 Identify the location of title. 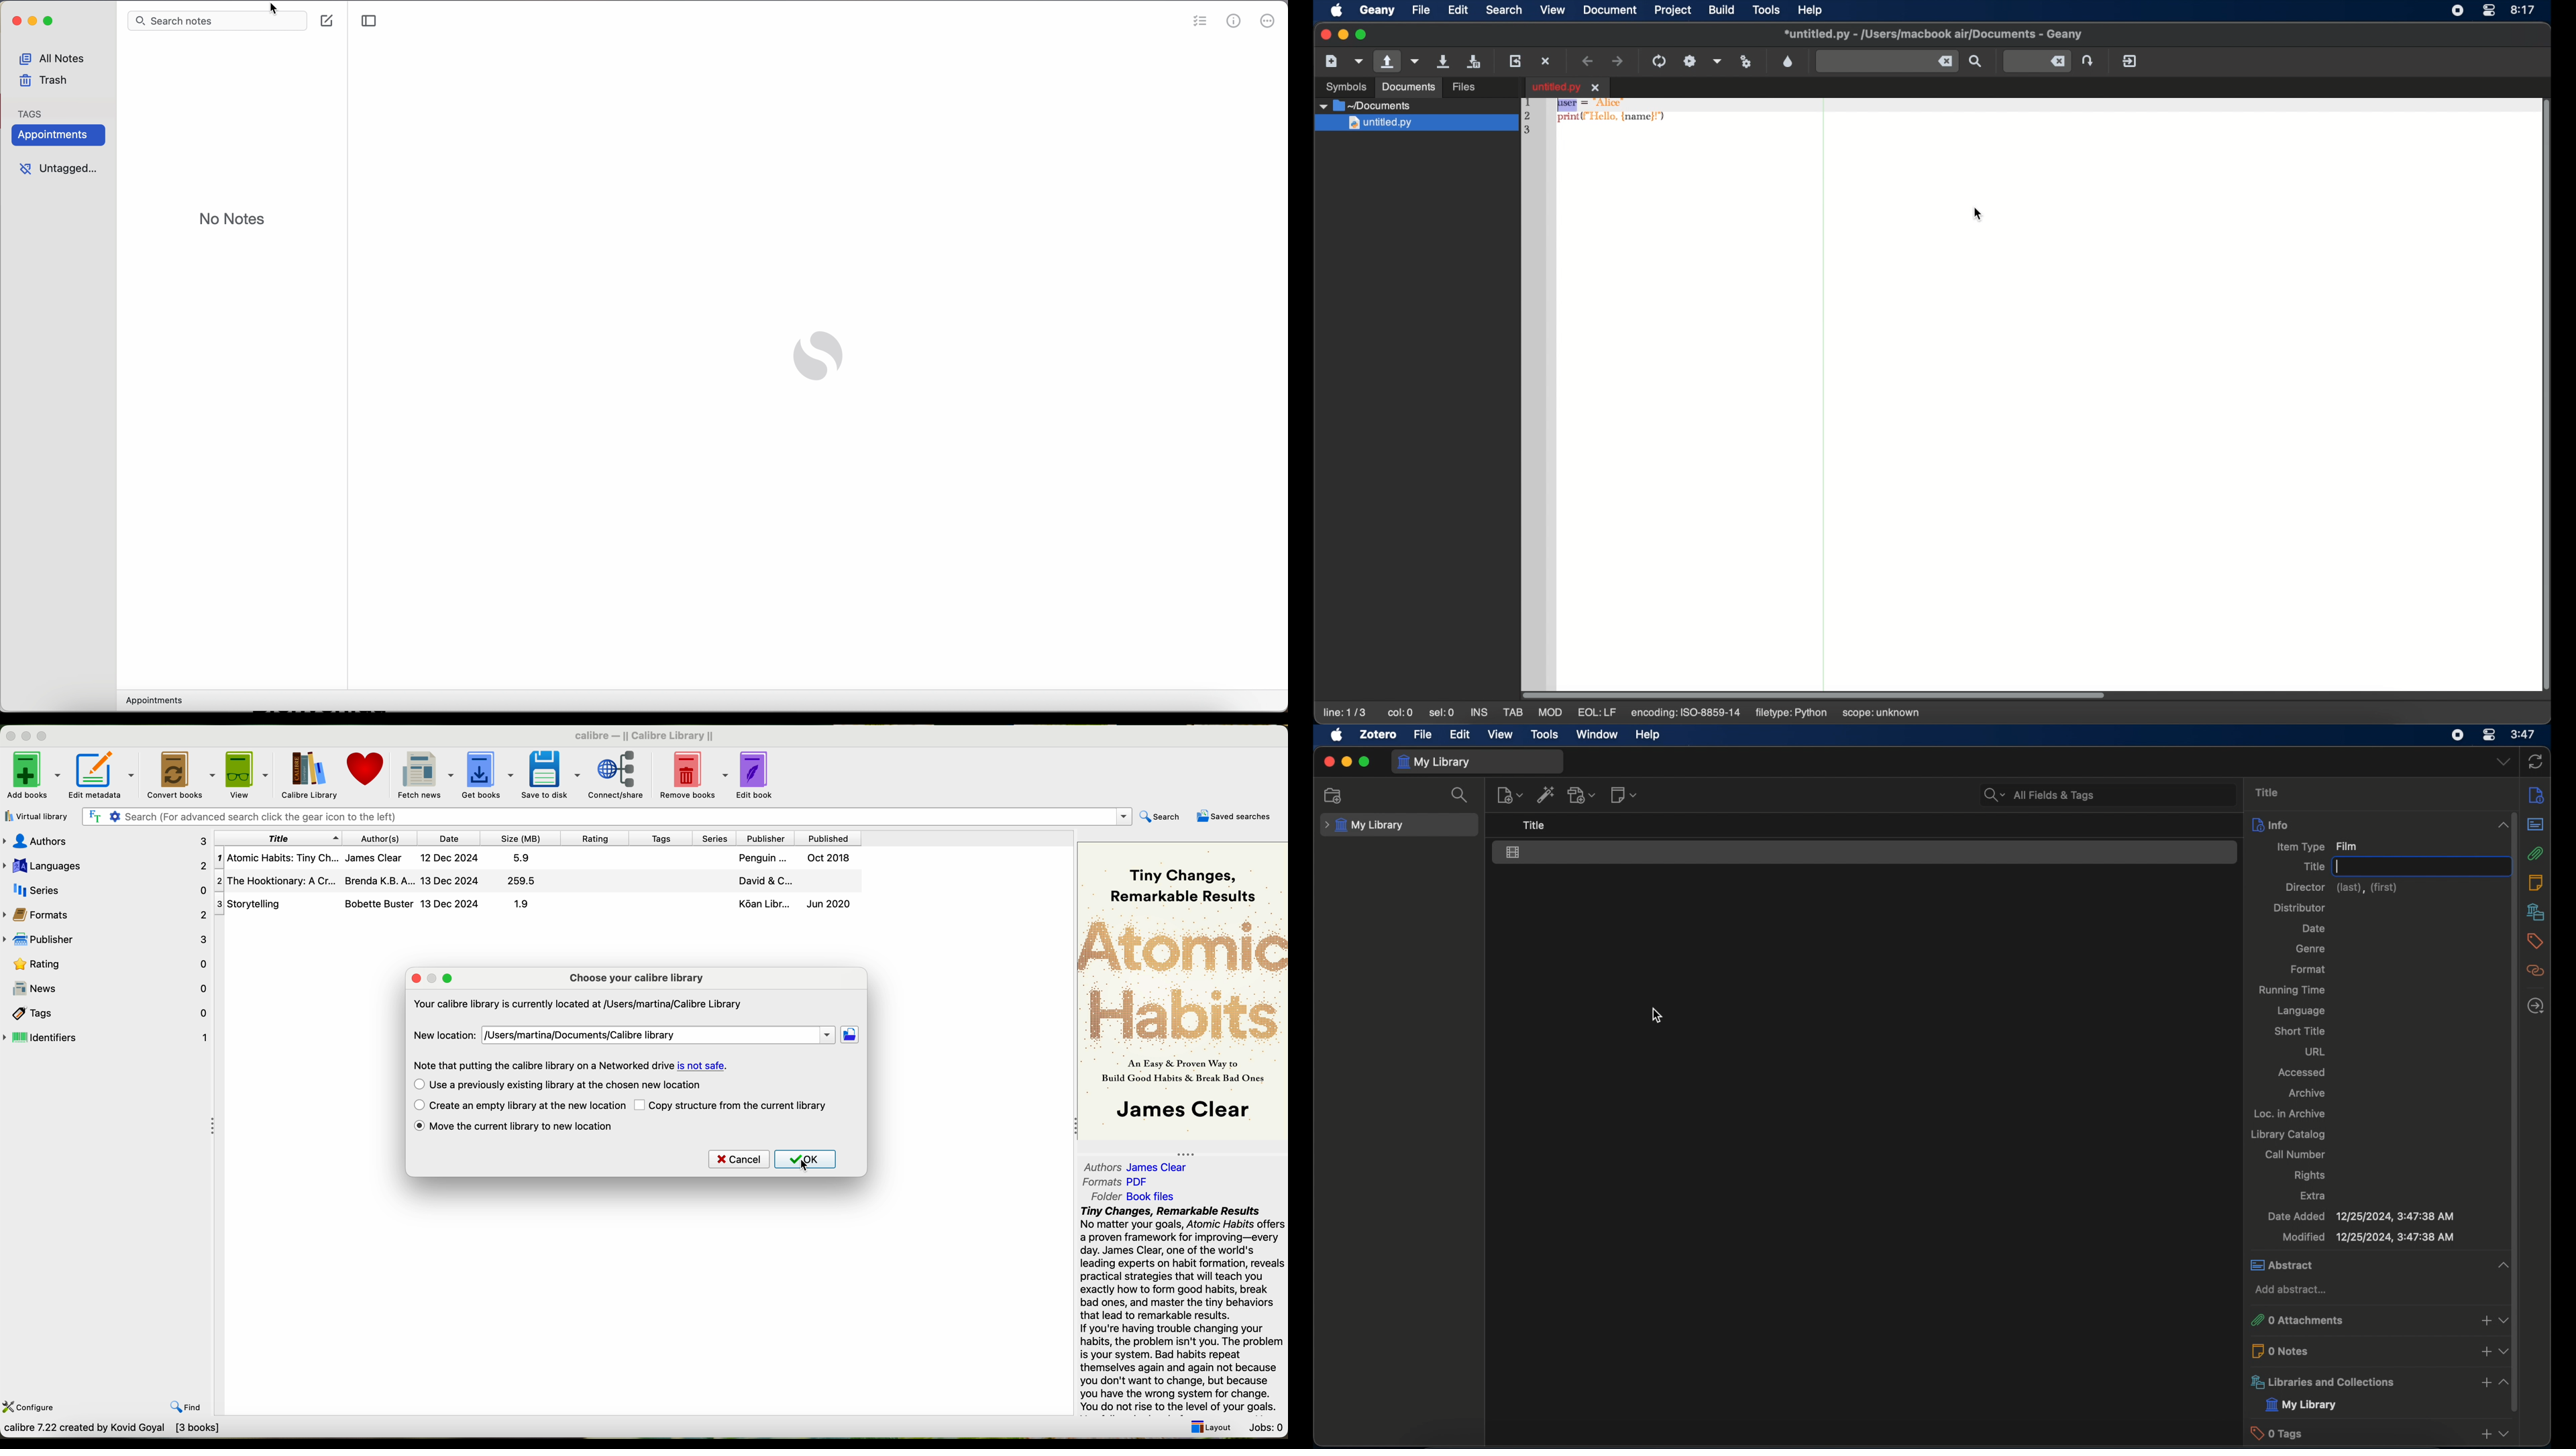
(277, 838).